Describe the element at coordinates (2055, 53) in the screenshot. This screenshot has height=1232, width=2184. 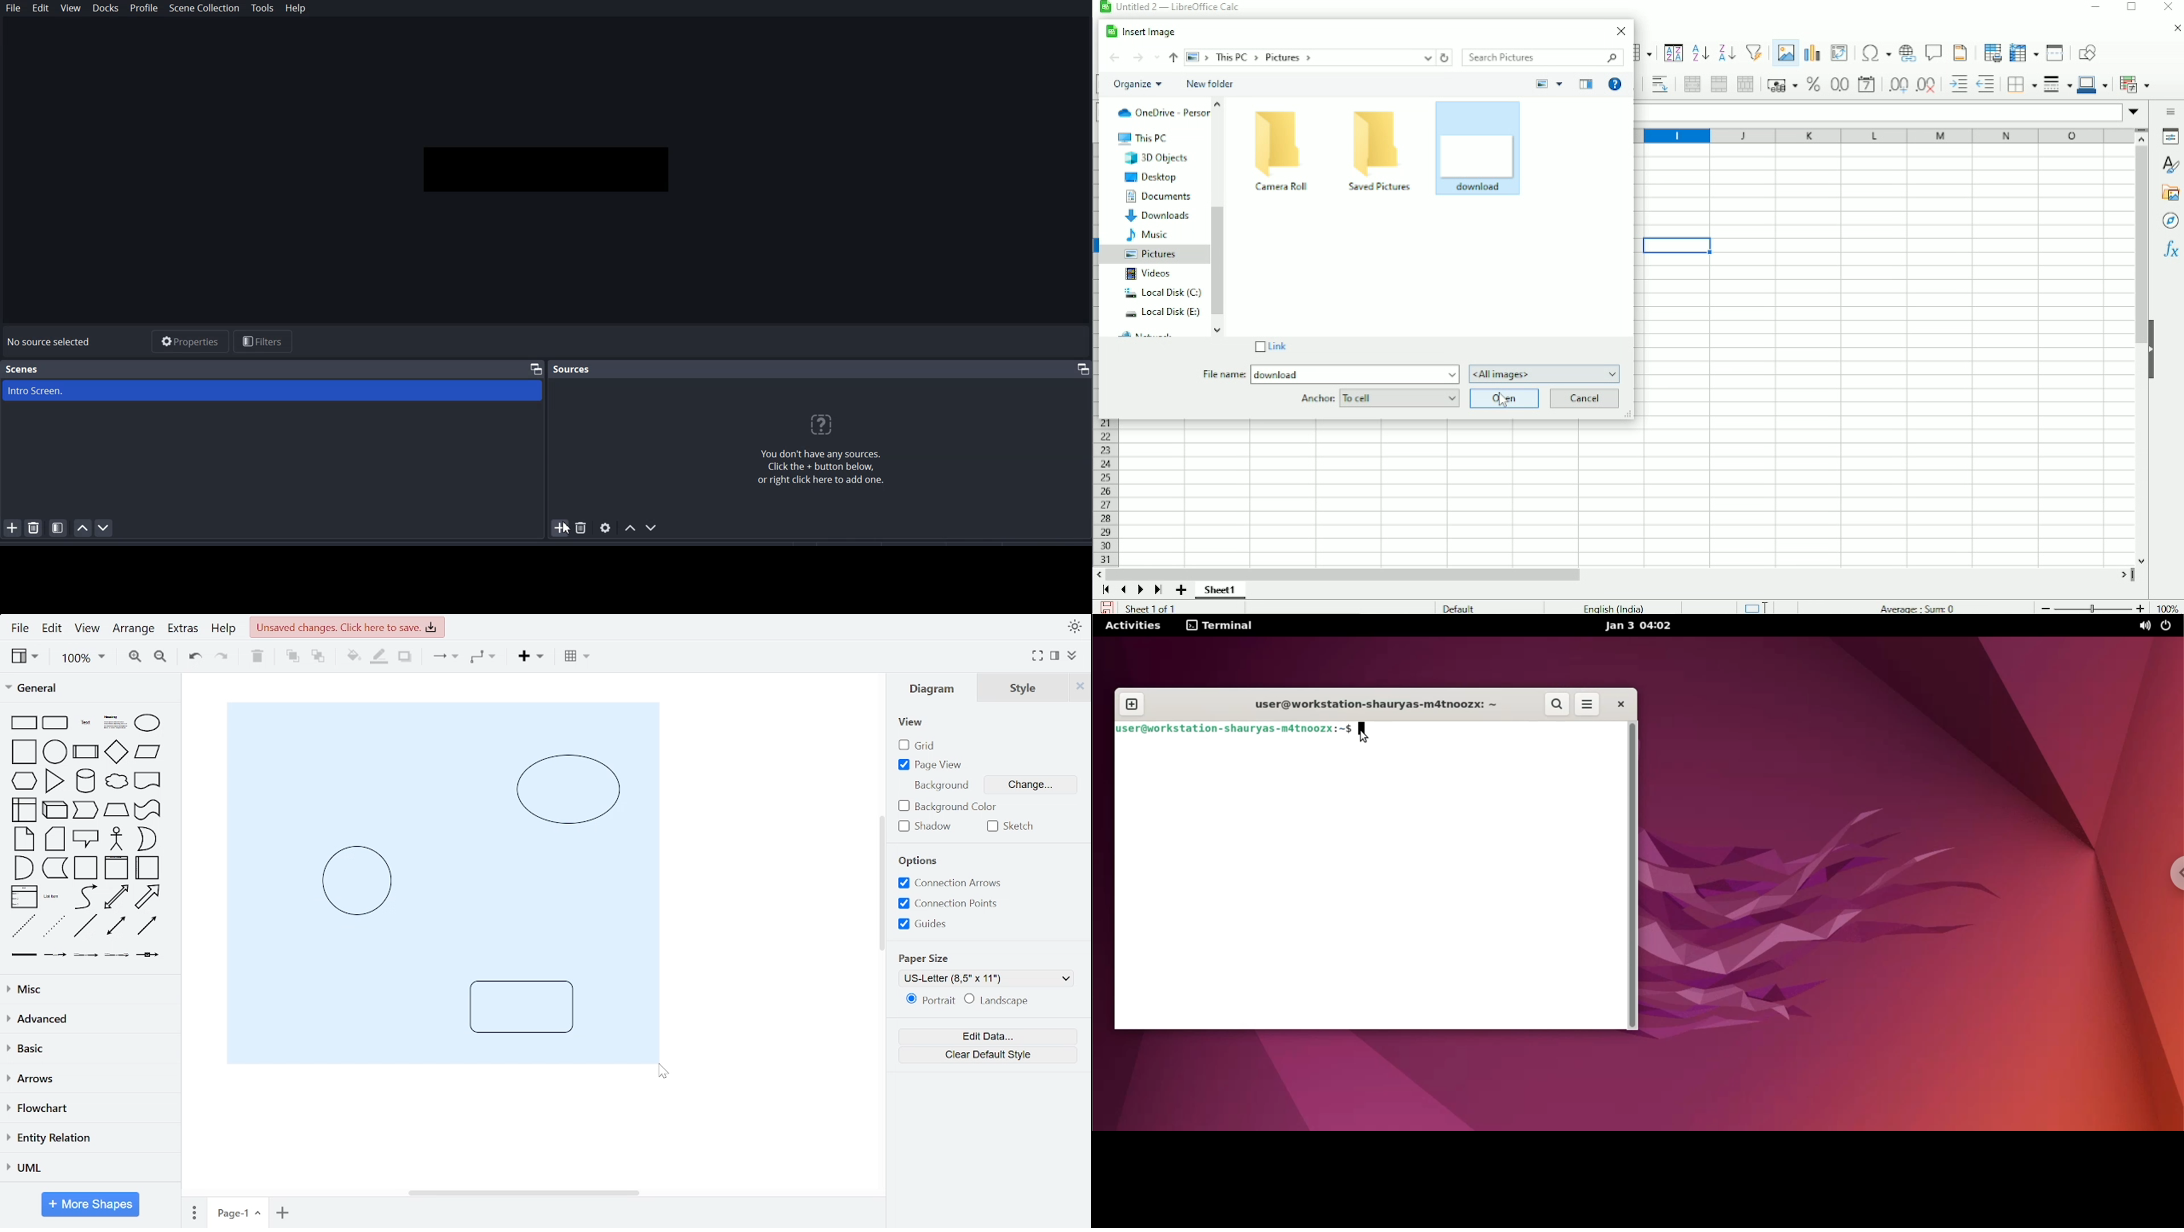
I see `Split window` at that location.